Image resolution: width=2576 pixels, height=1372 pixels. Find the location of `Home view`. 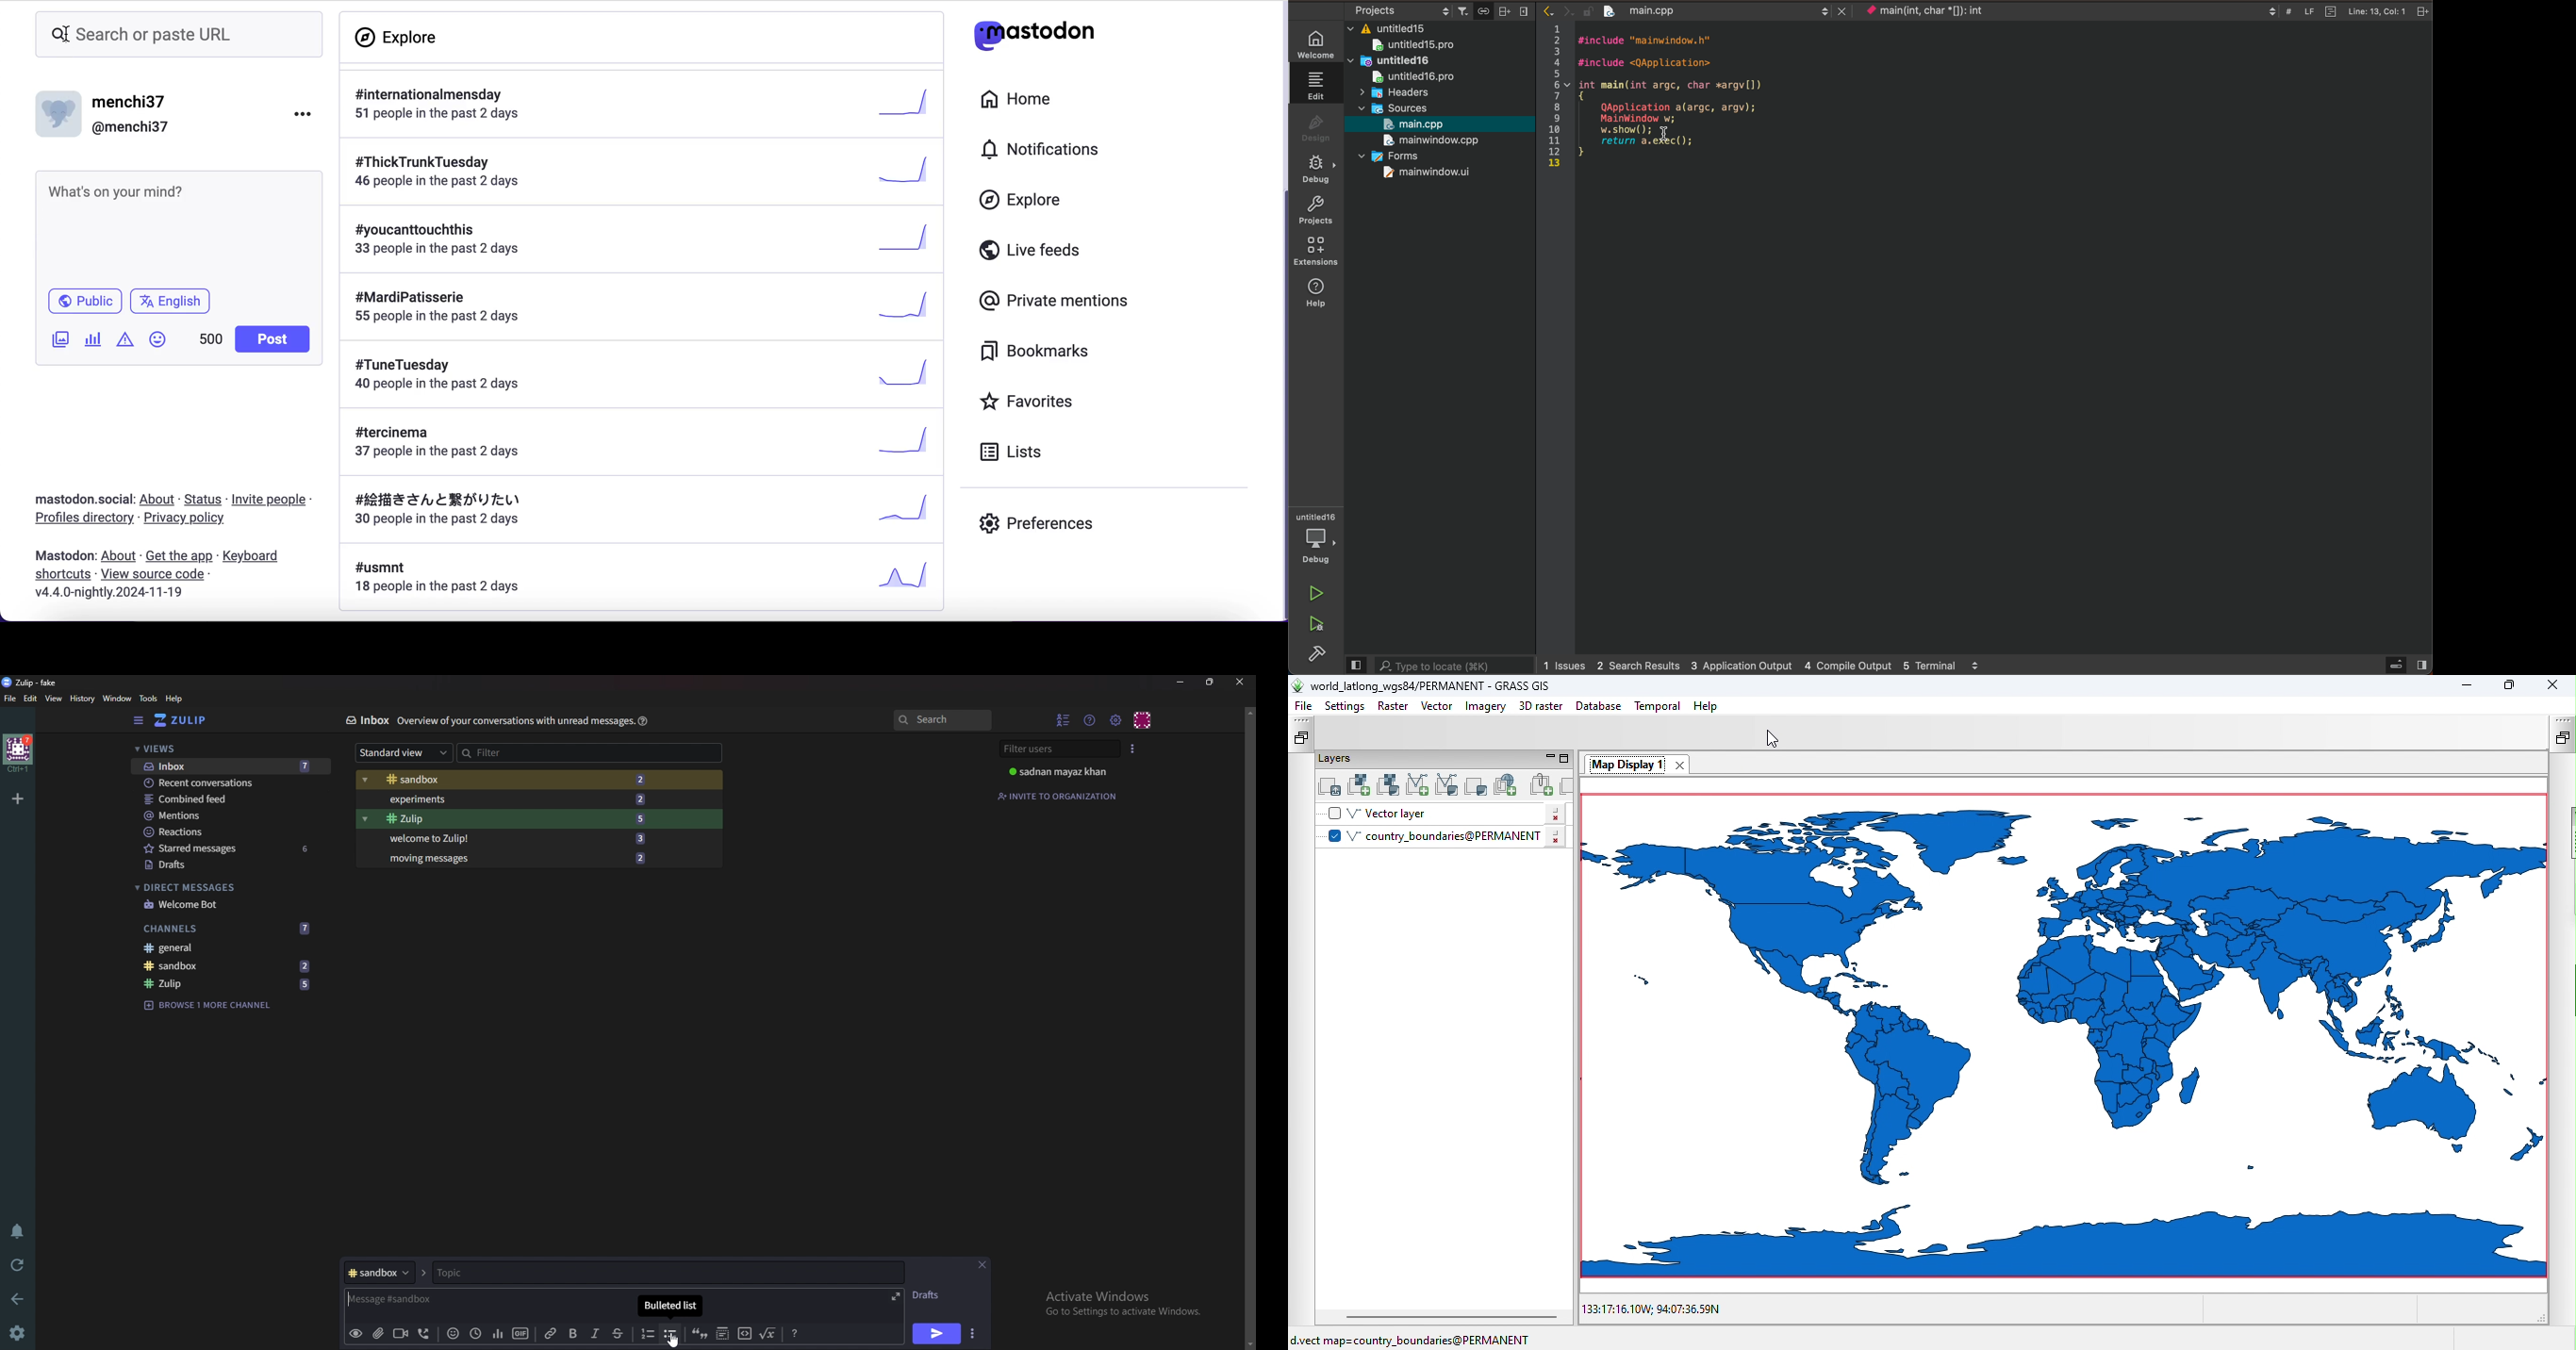

Home view is located at coordinates (190, 720).